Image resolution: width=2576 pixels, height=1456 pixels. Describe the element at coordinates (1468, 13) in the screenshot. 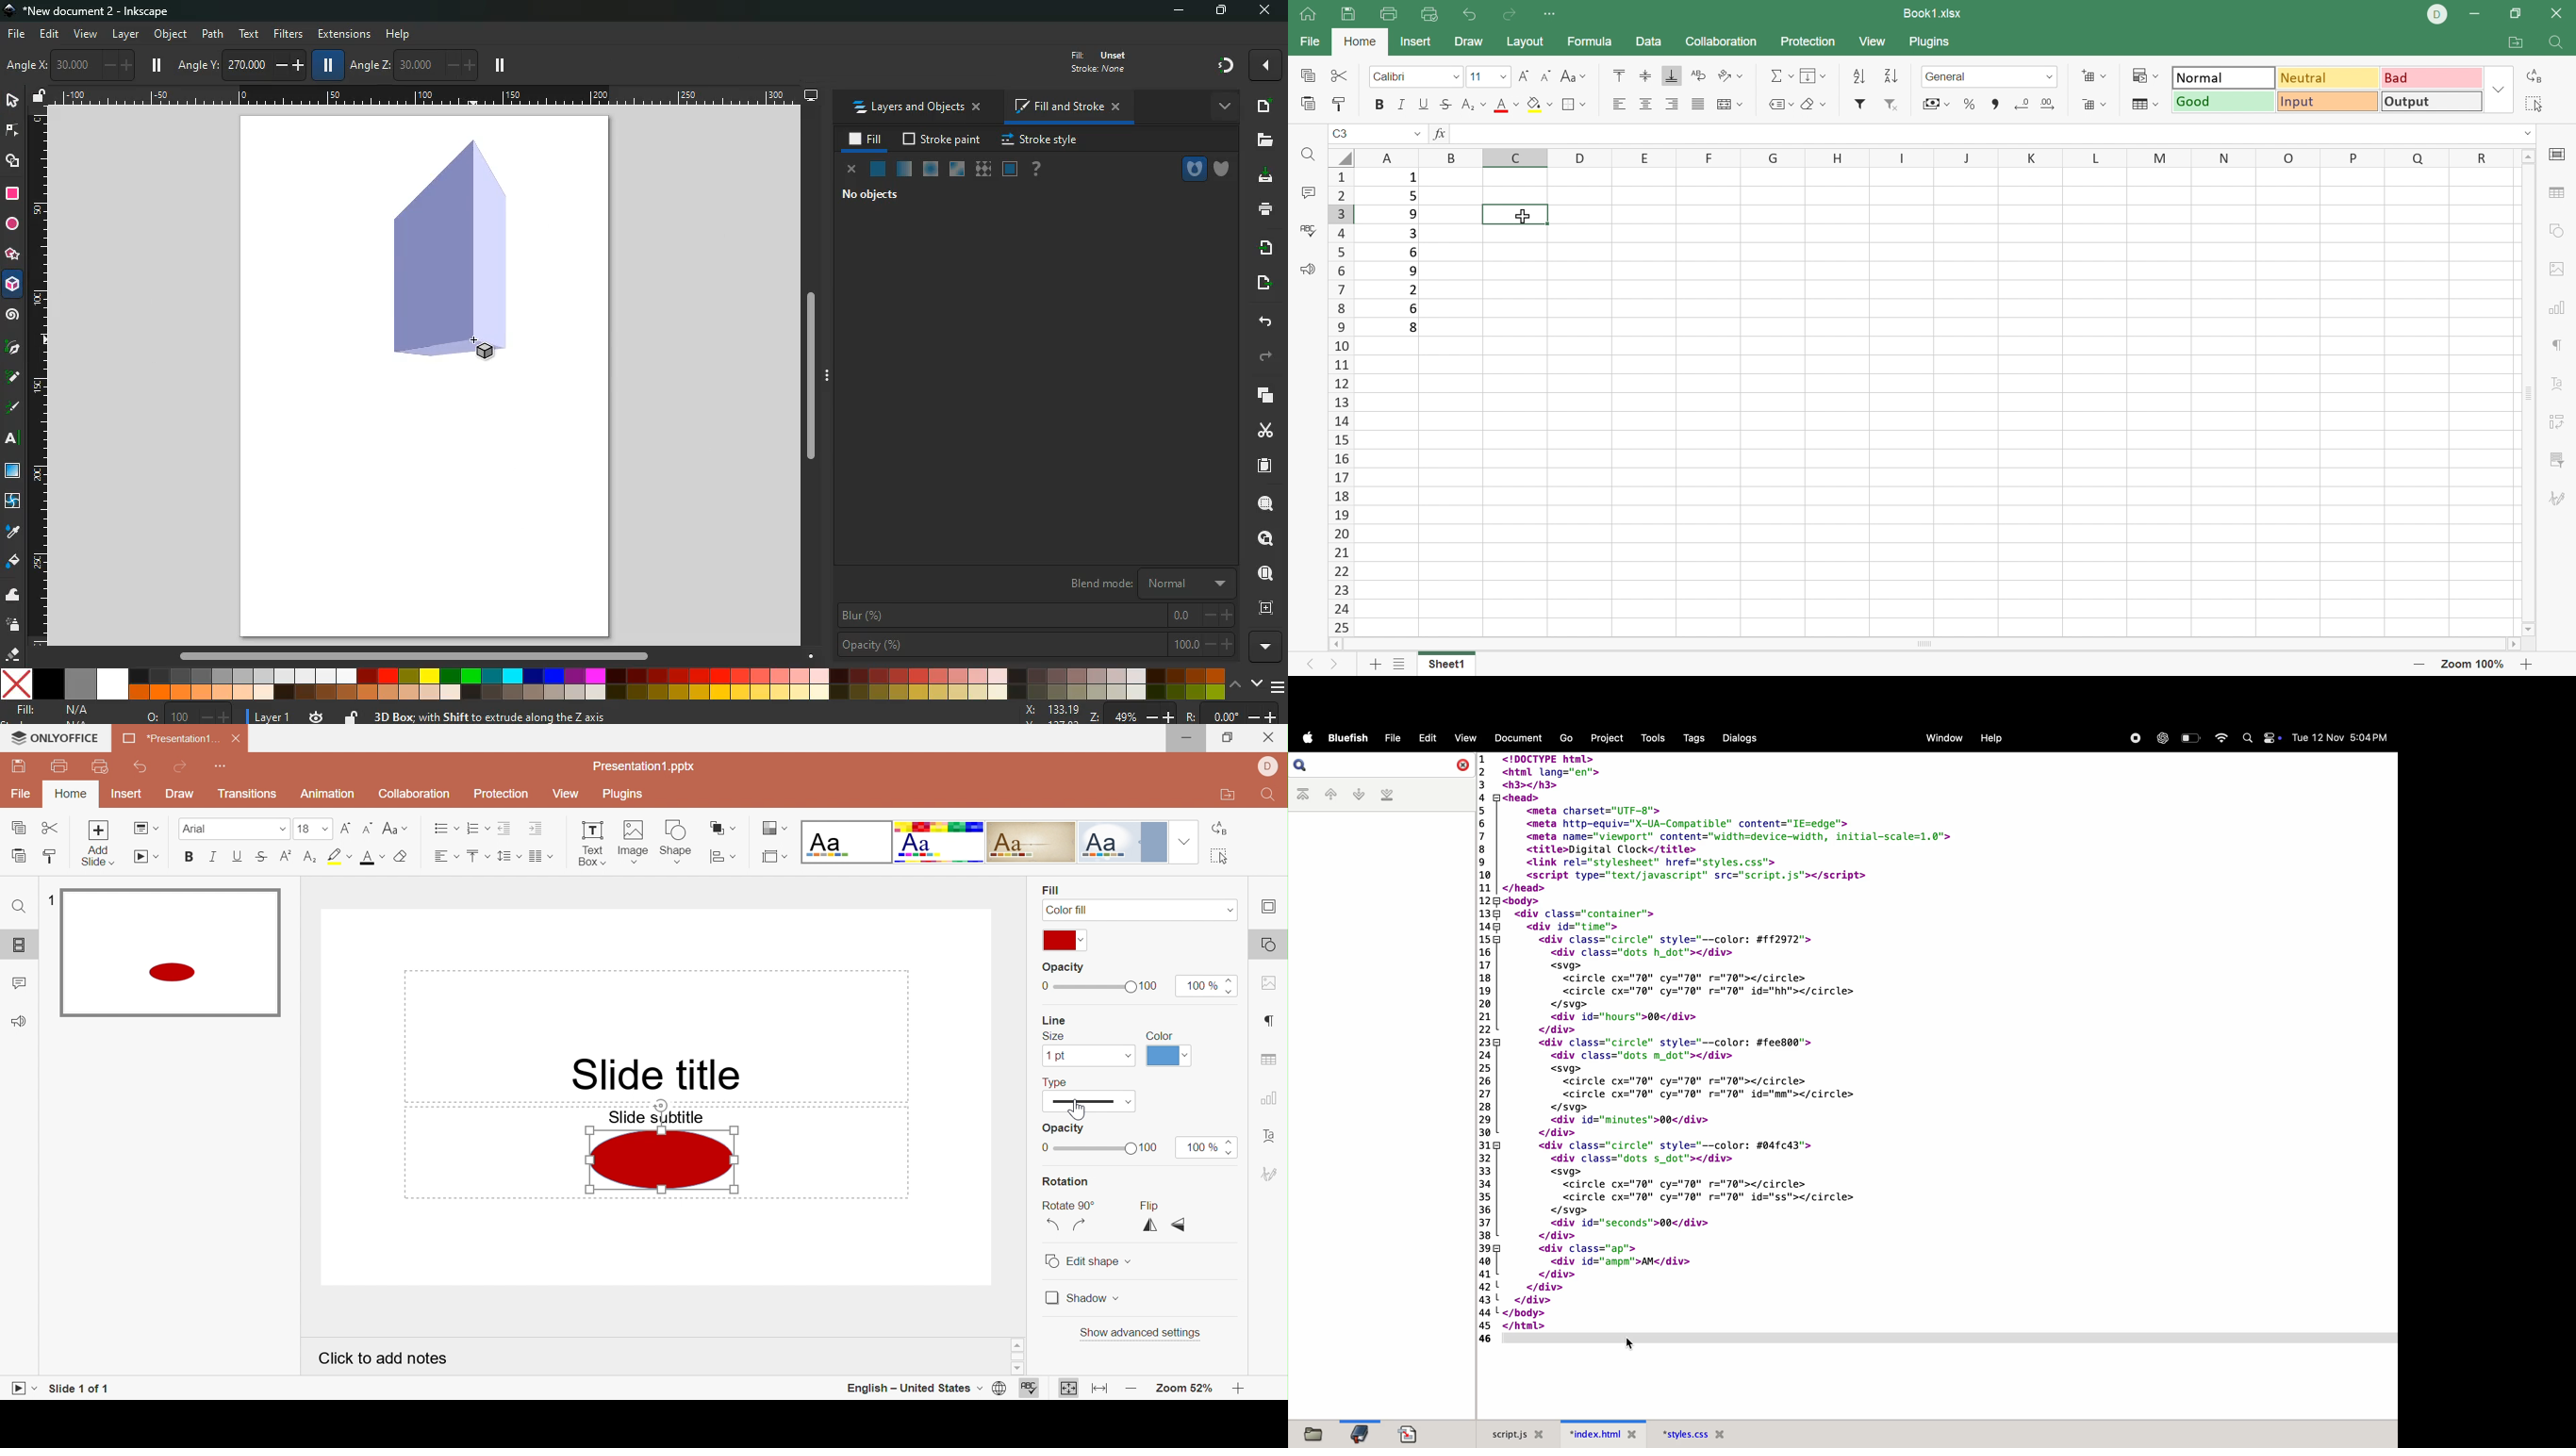

I see `Undo` at that location.